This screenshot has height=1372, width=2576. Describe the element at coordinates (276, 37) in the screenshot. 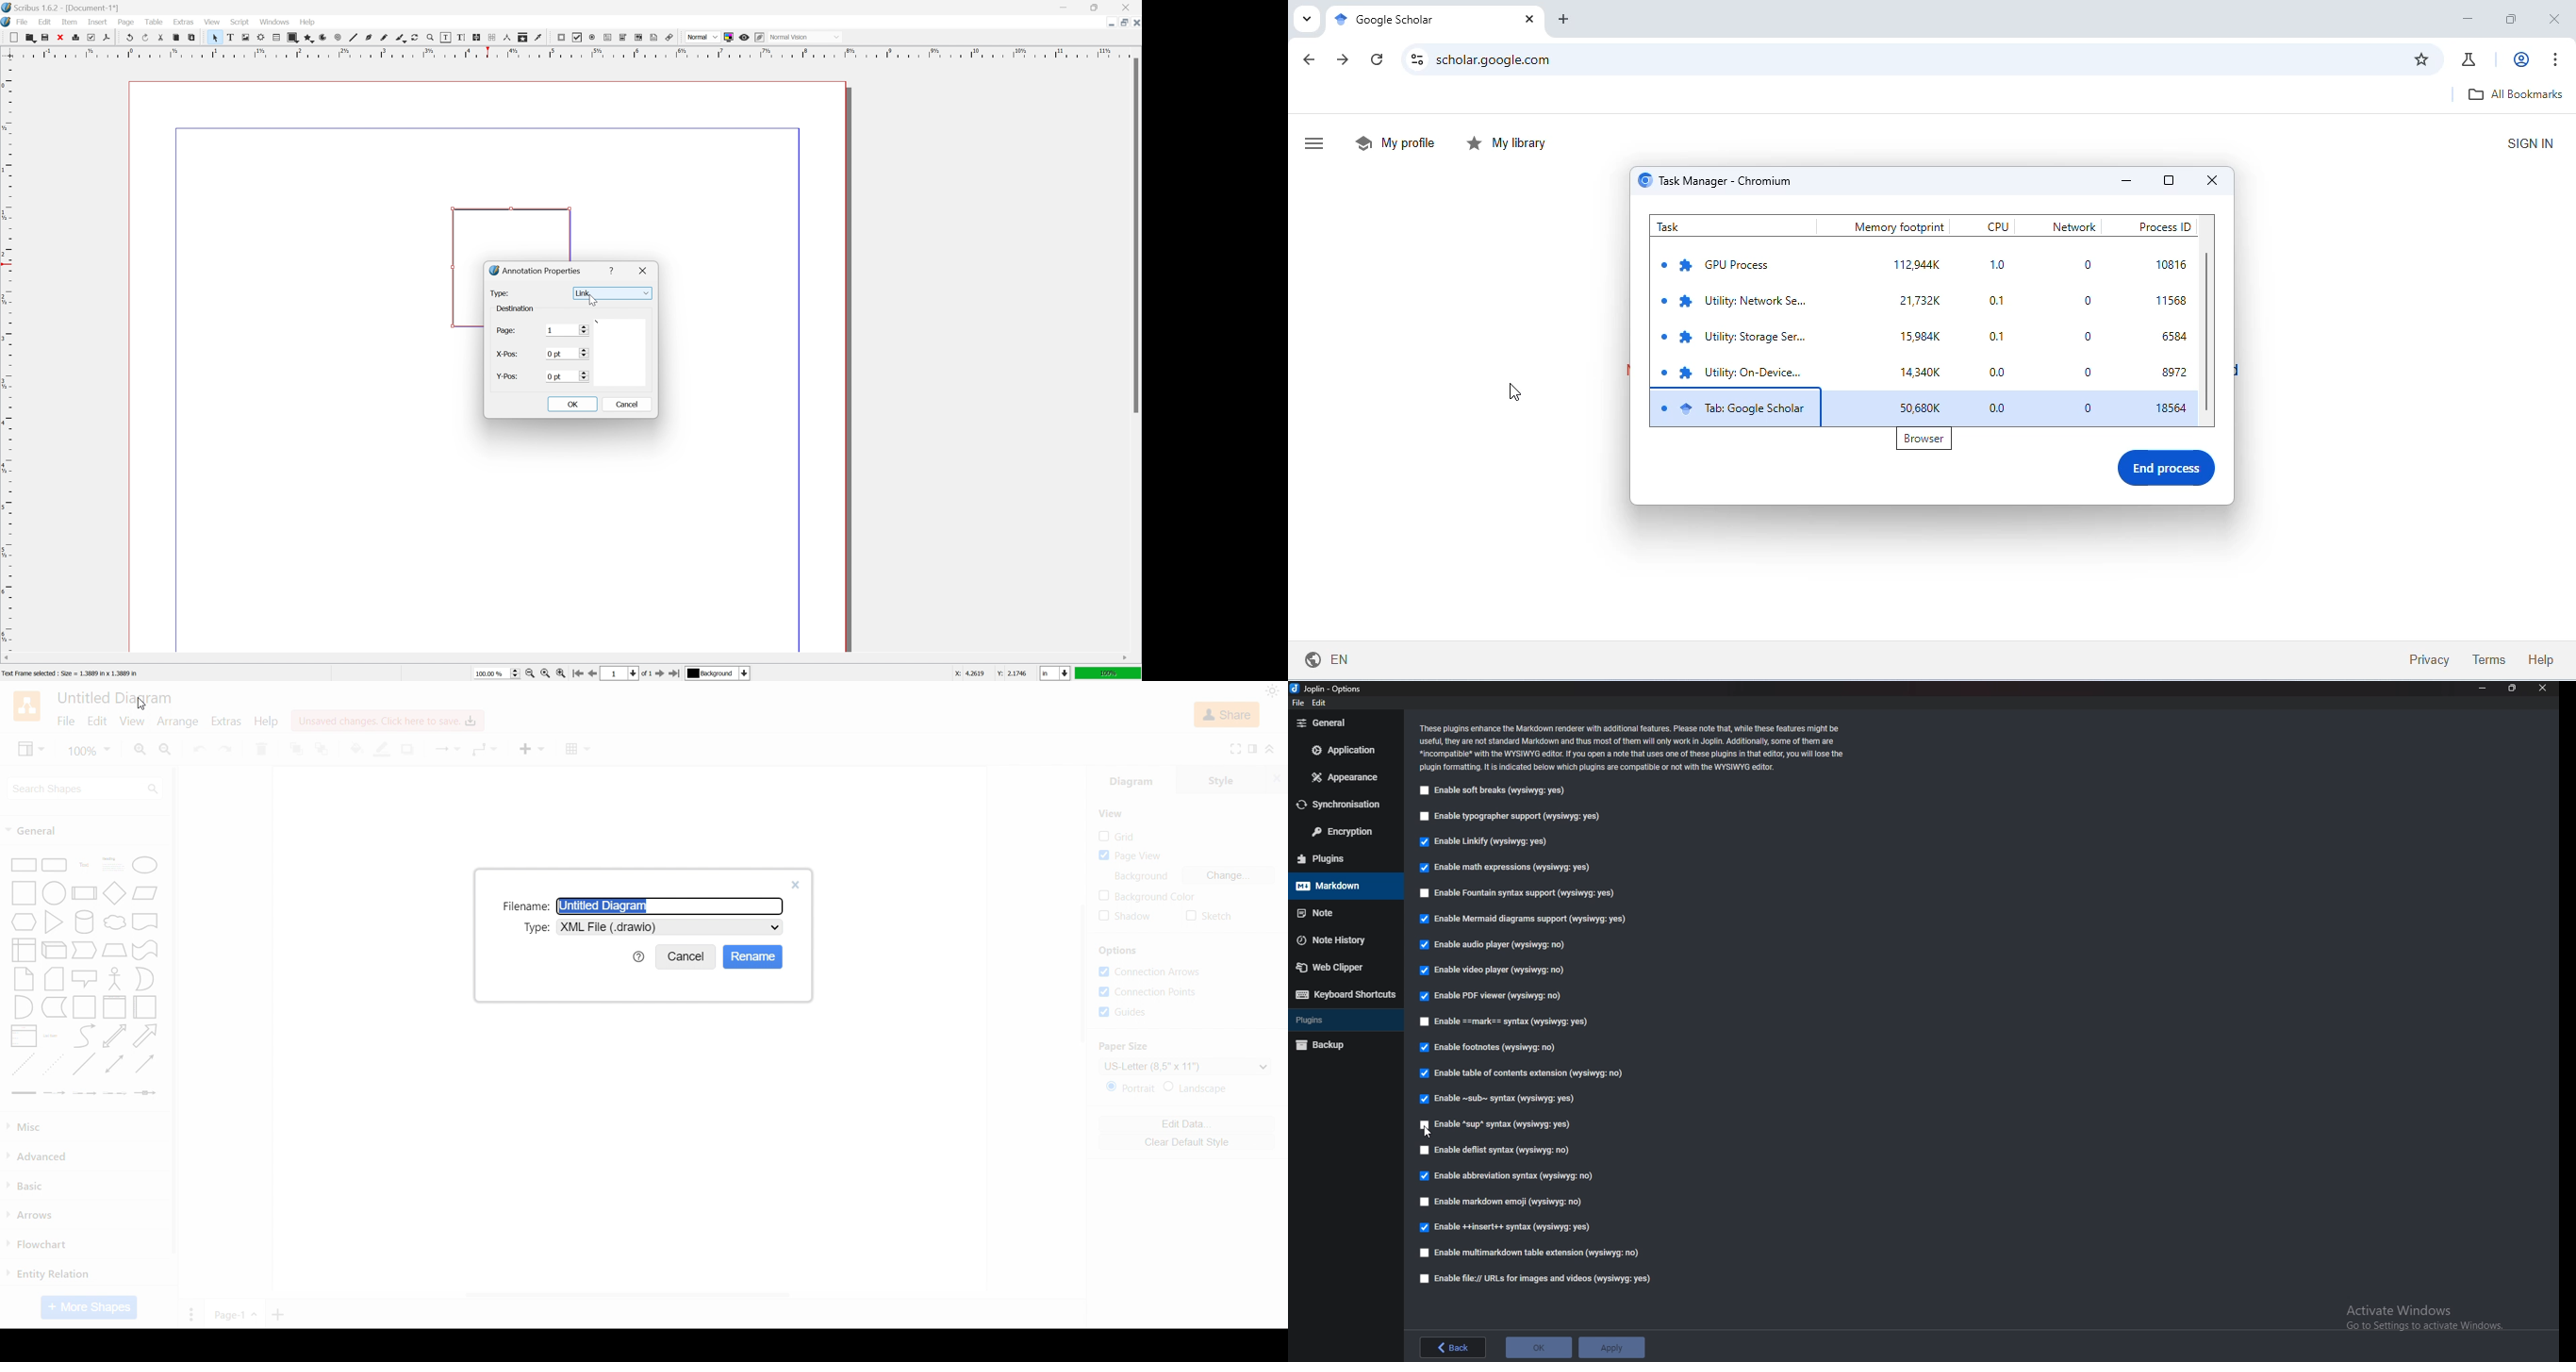

I see `table` at that location.